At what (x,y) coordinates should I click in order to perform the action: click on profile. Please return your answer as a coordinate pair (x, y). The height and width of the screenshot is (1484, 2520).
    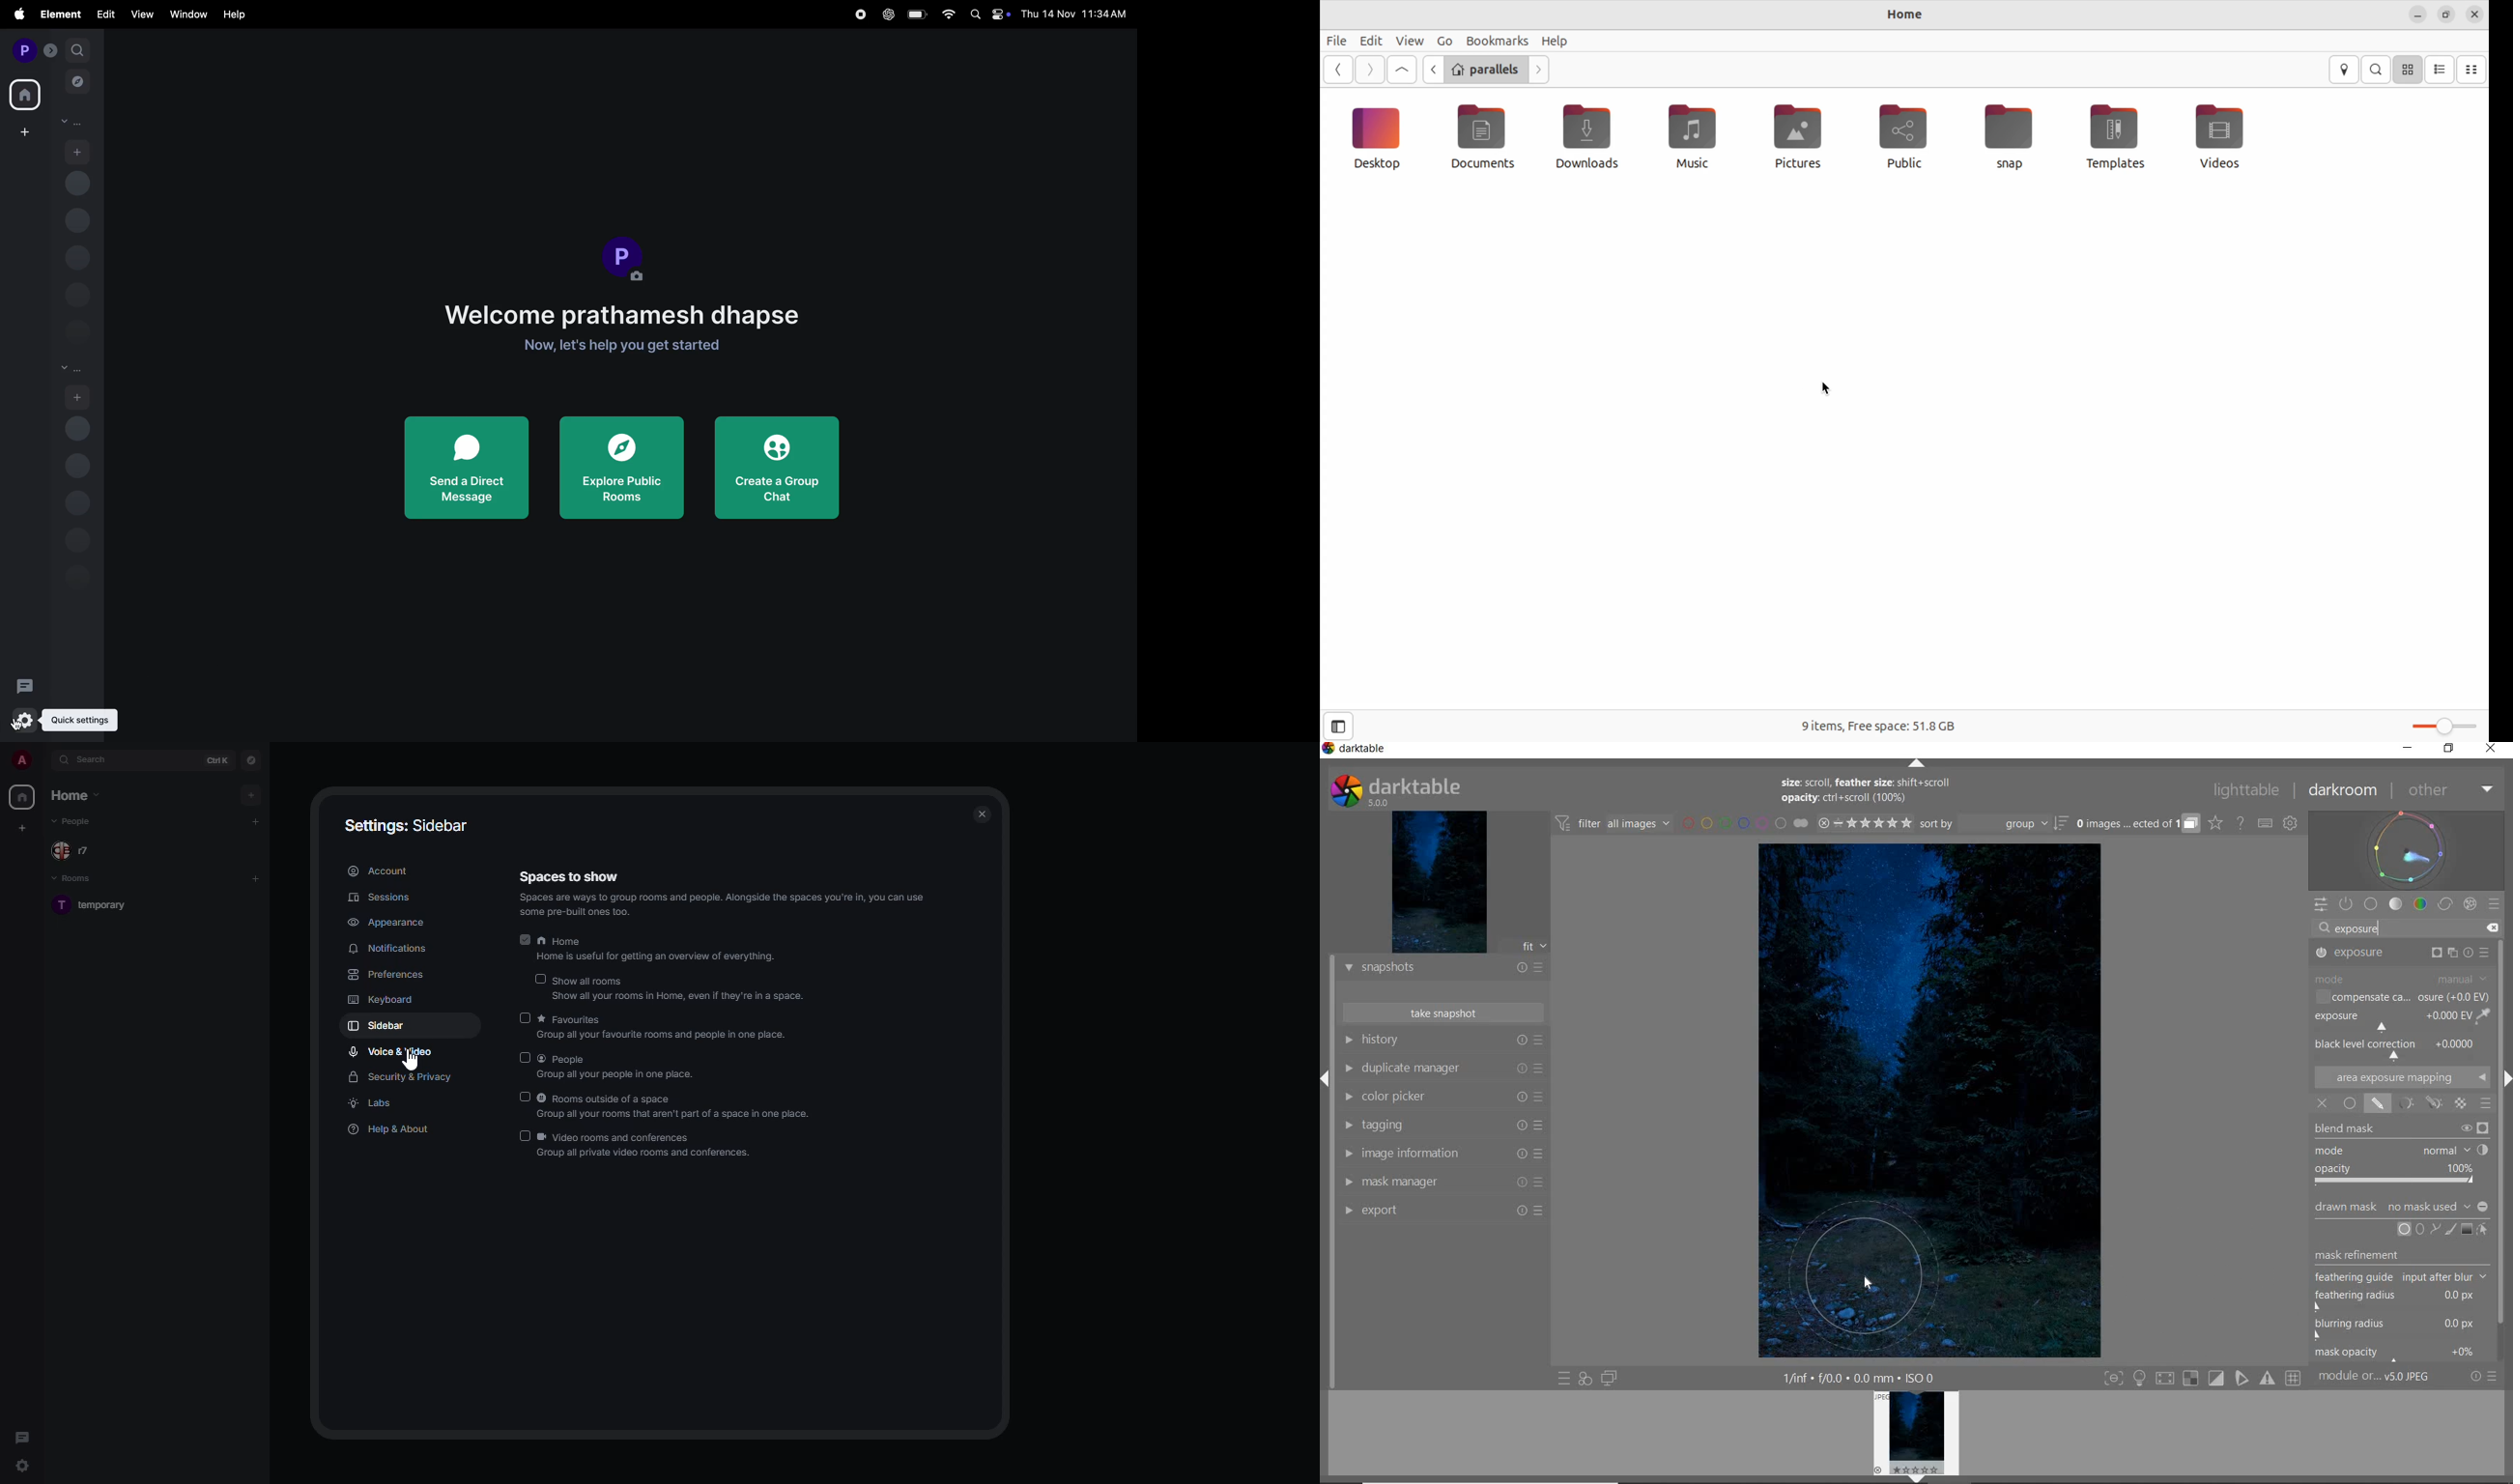
    Looking at the image, I should click on (22, 49).